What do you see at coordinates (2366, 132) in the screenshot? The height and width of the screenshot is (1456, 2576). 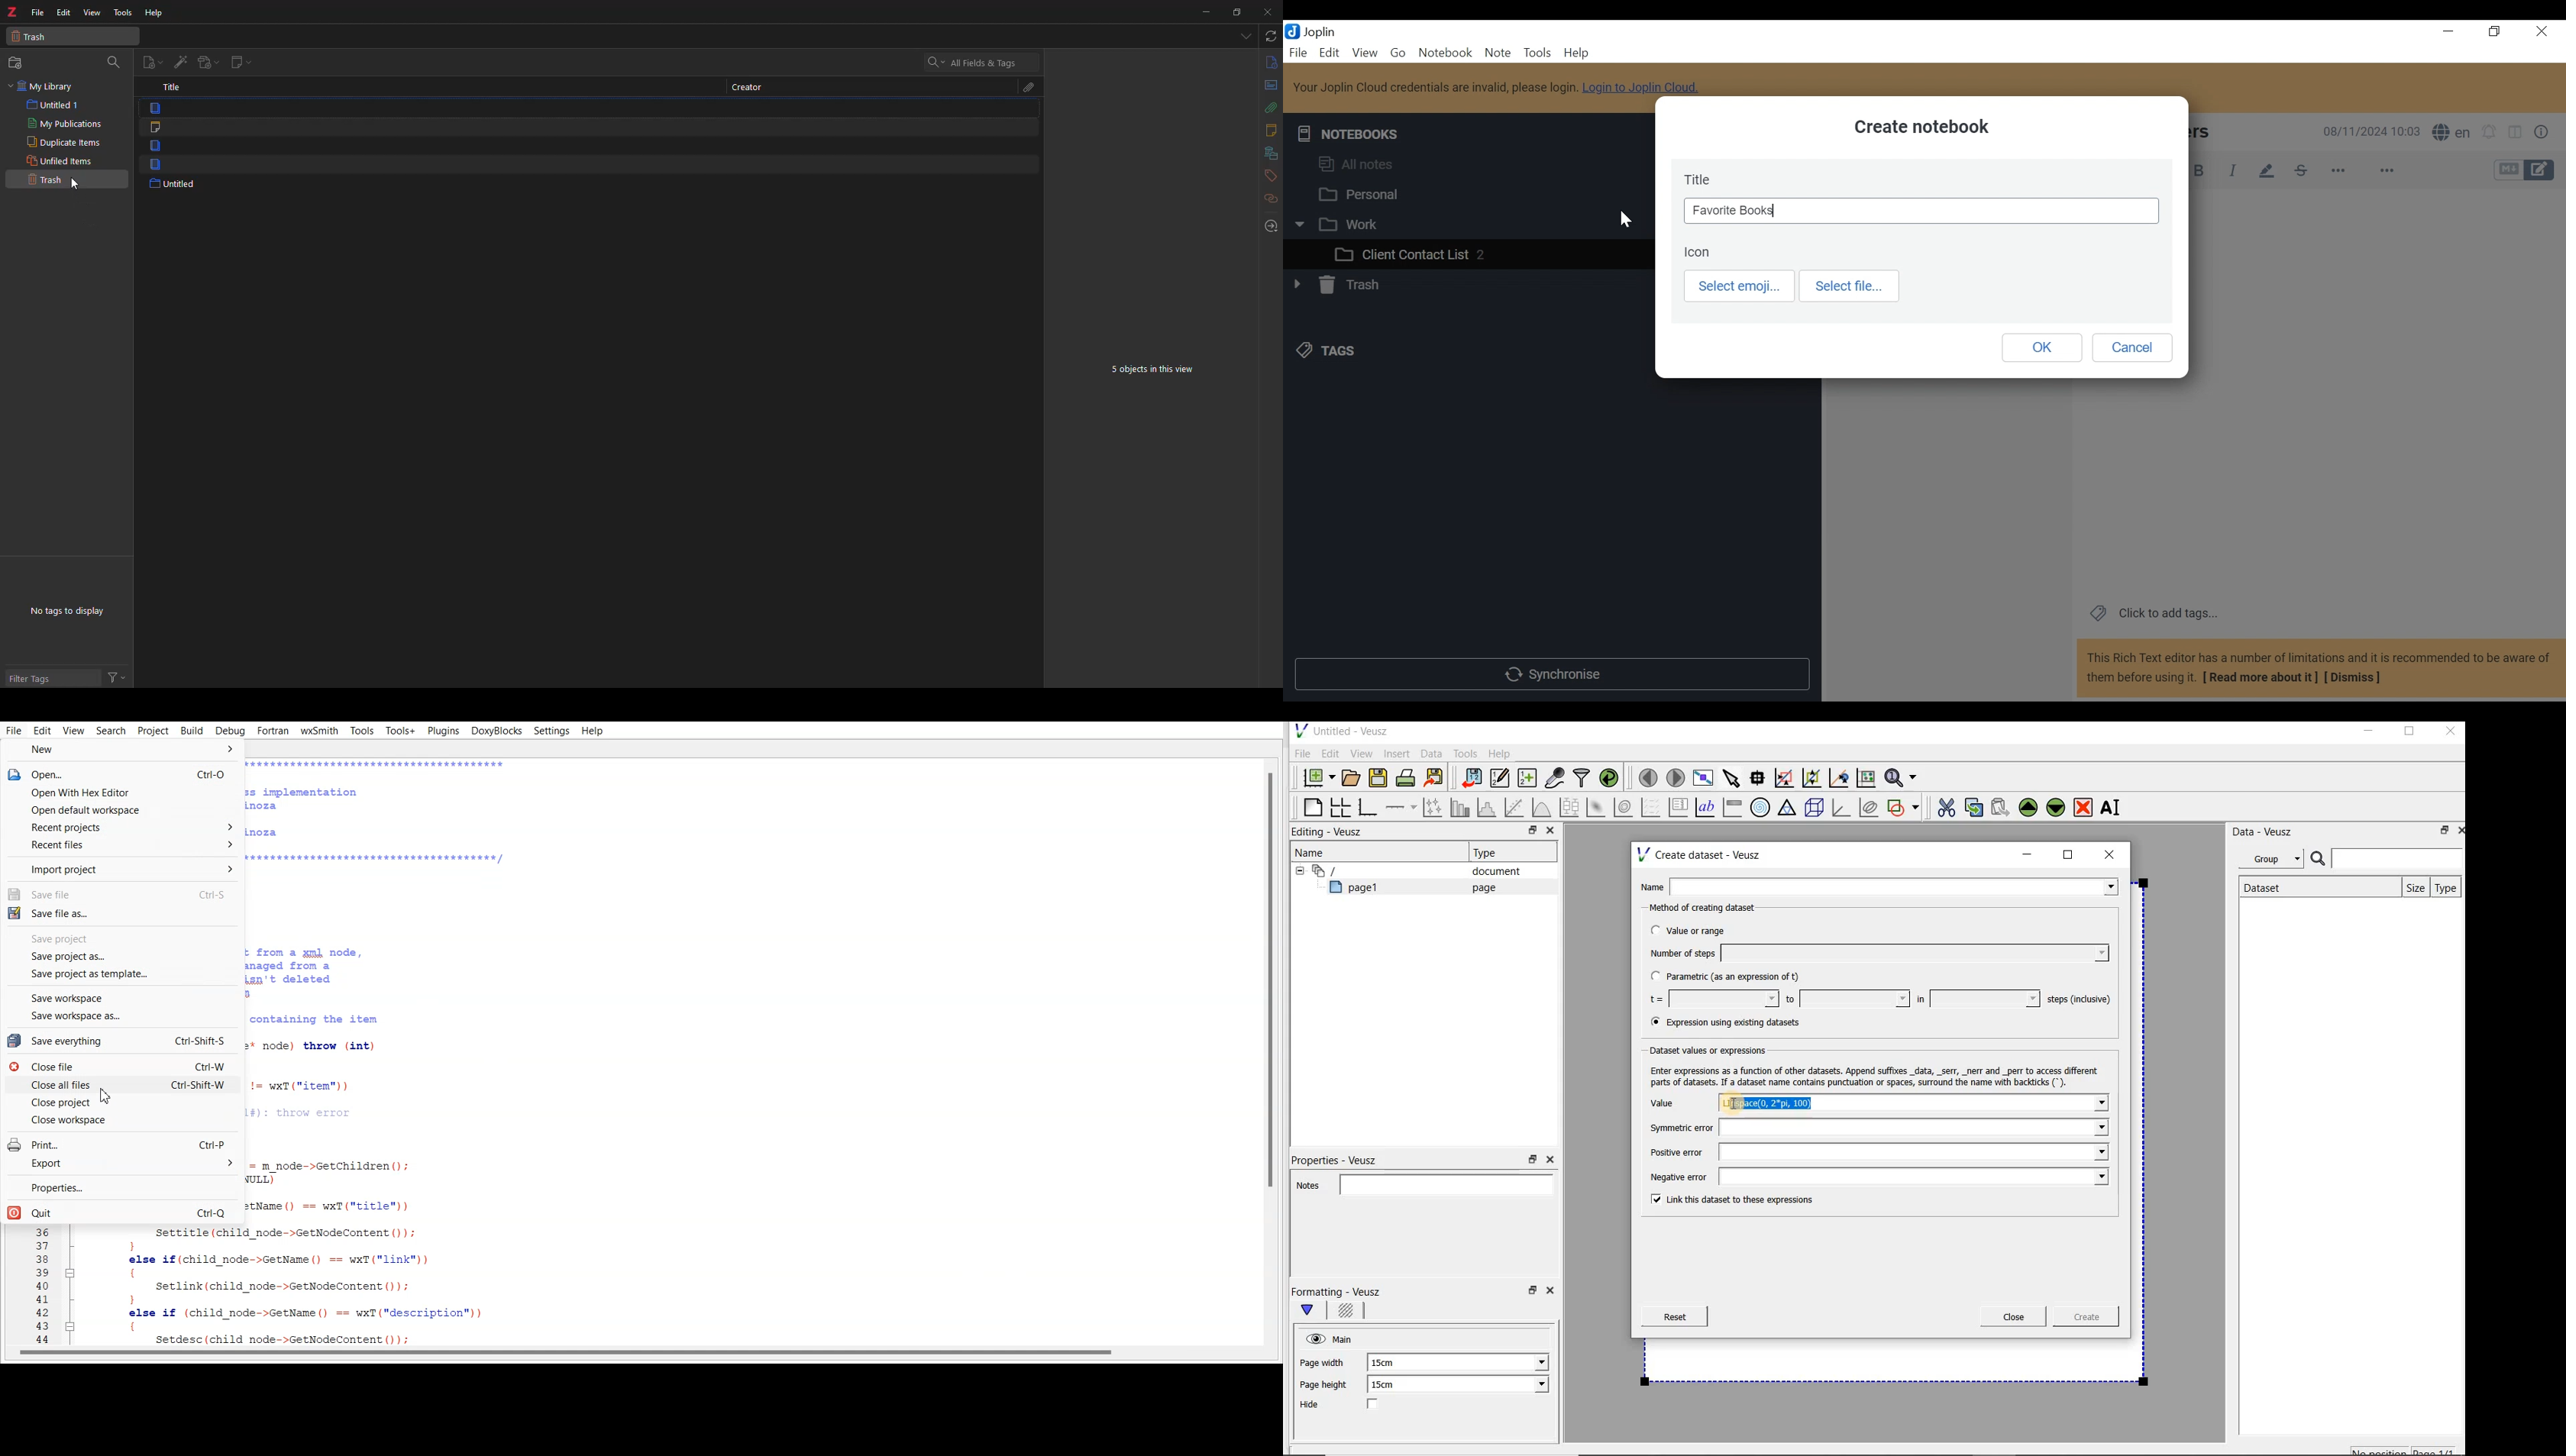 I see `08/11/2024 10:03` at bounding box center [2366, 132].